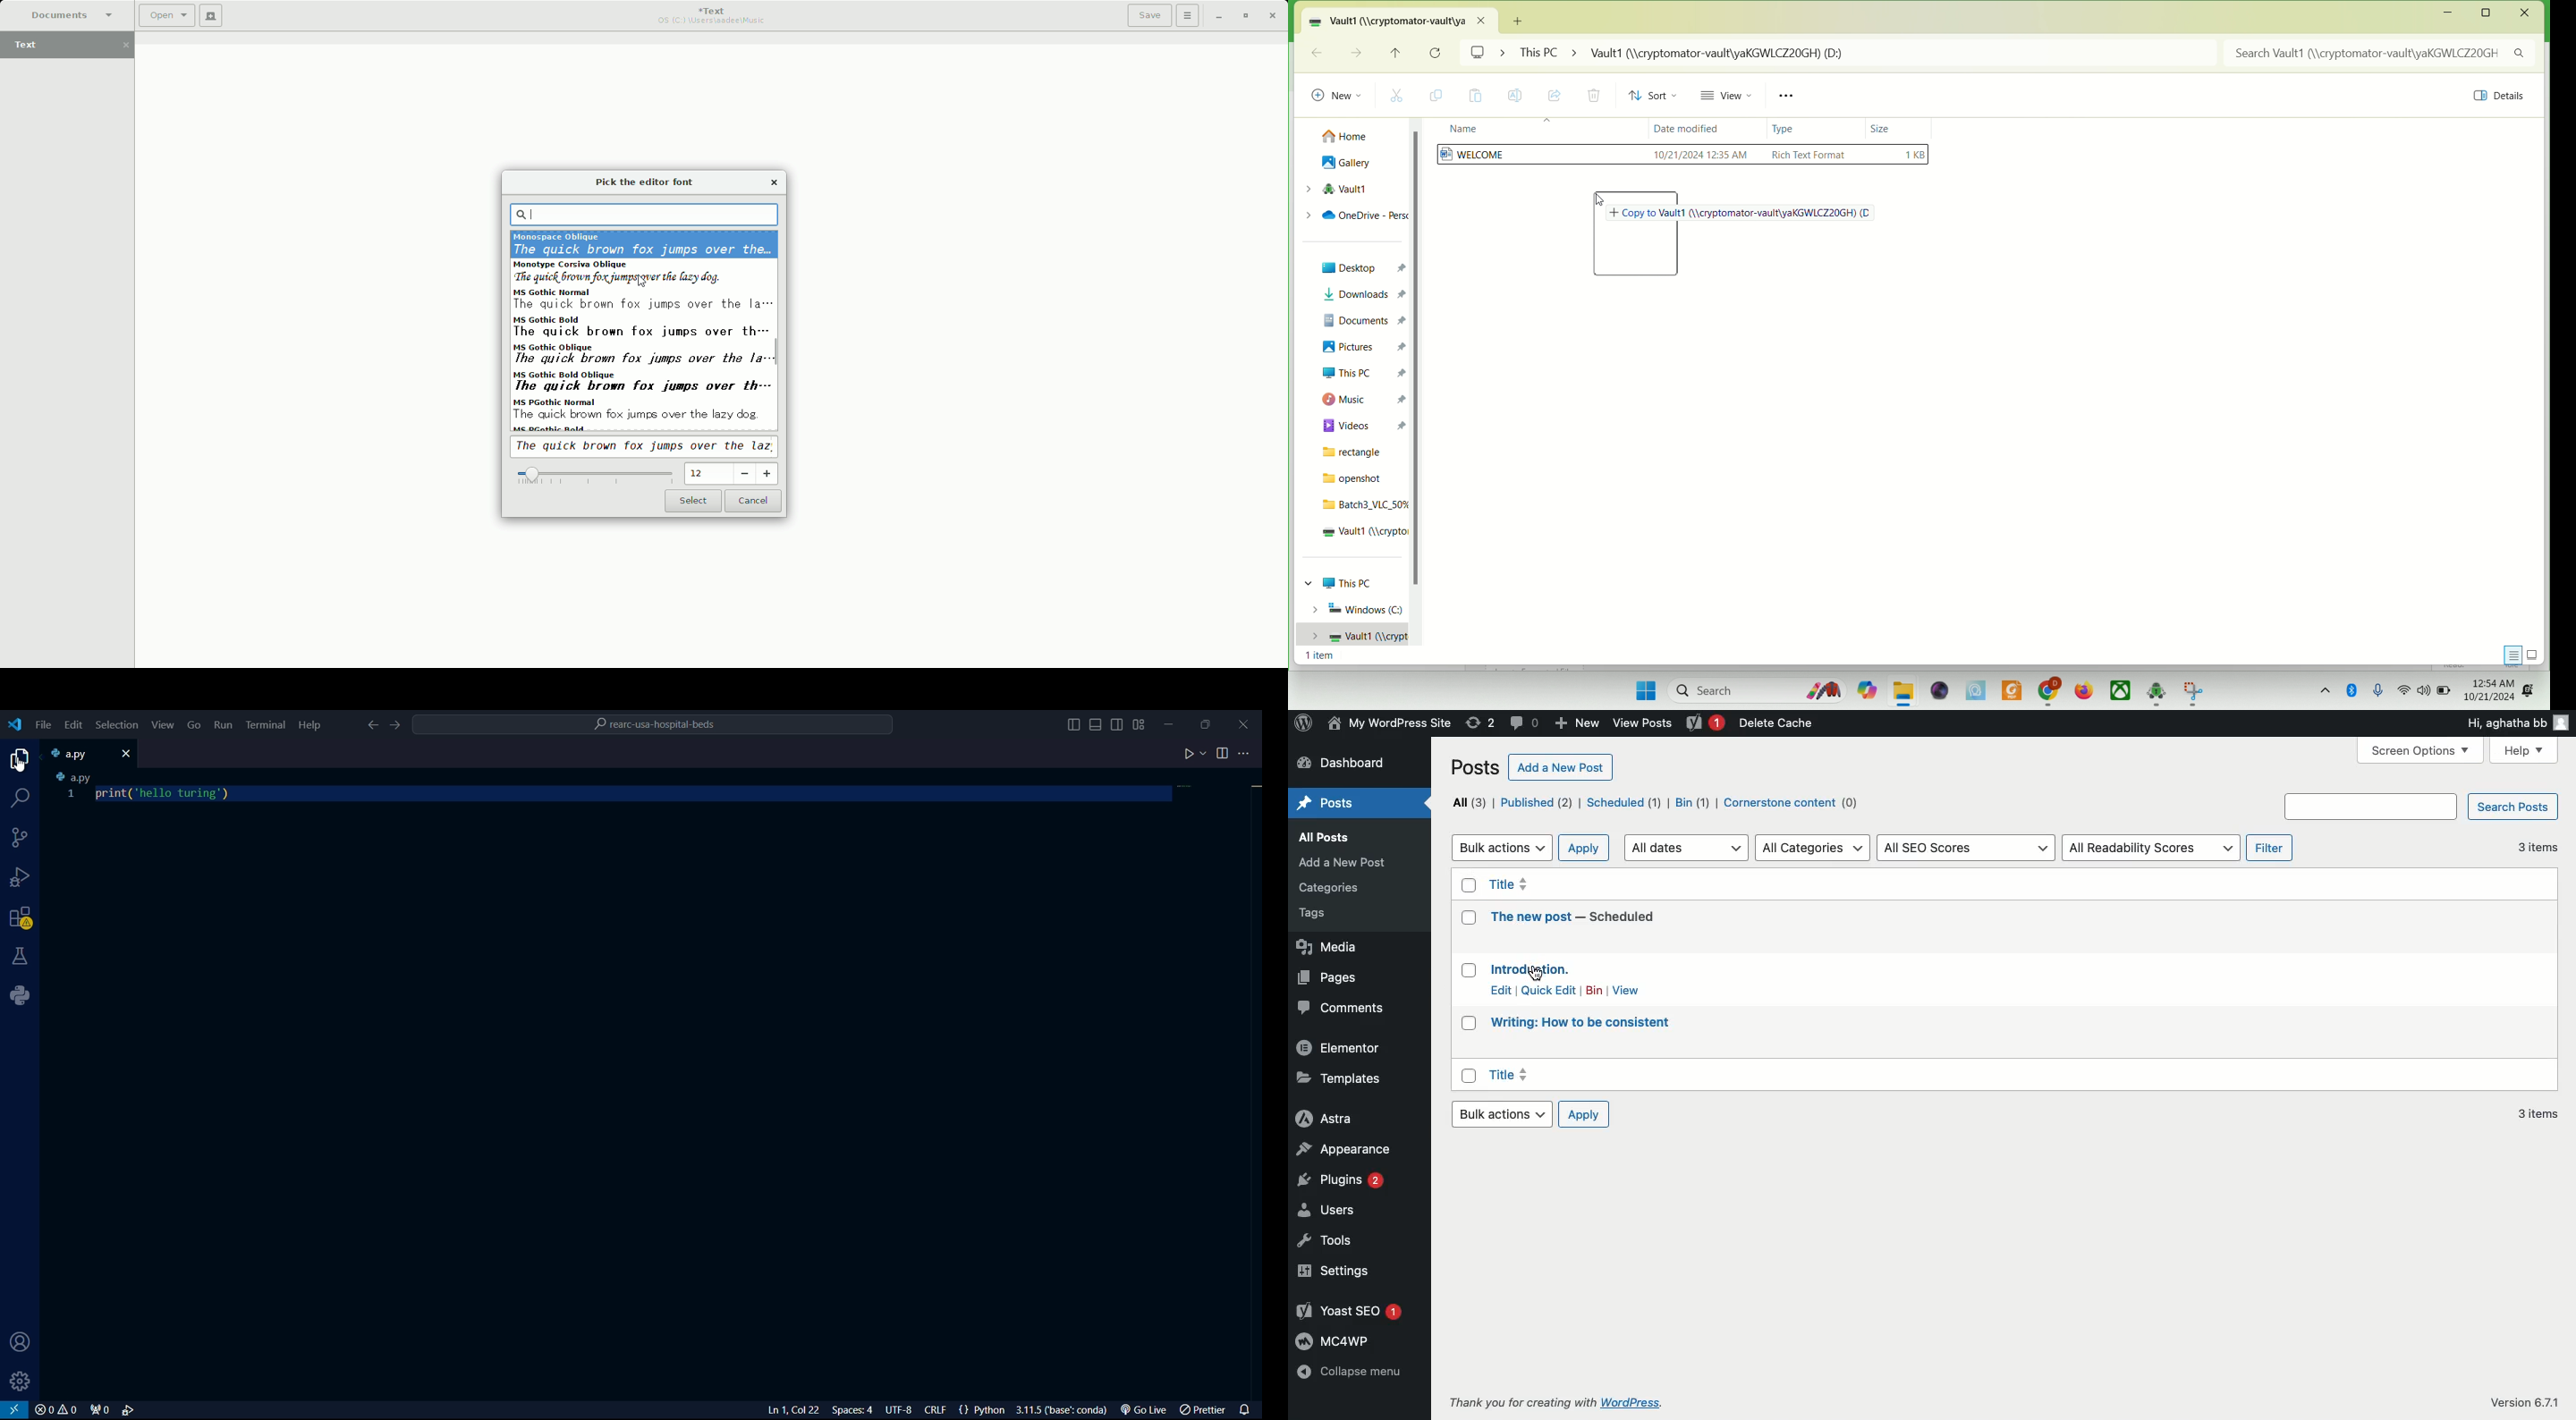  Describe the element at coordinates (1339, 1077) in the screenshot. I see `Templates` at that location.